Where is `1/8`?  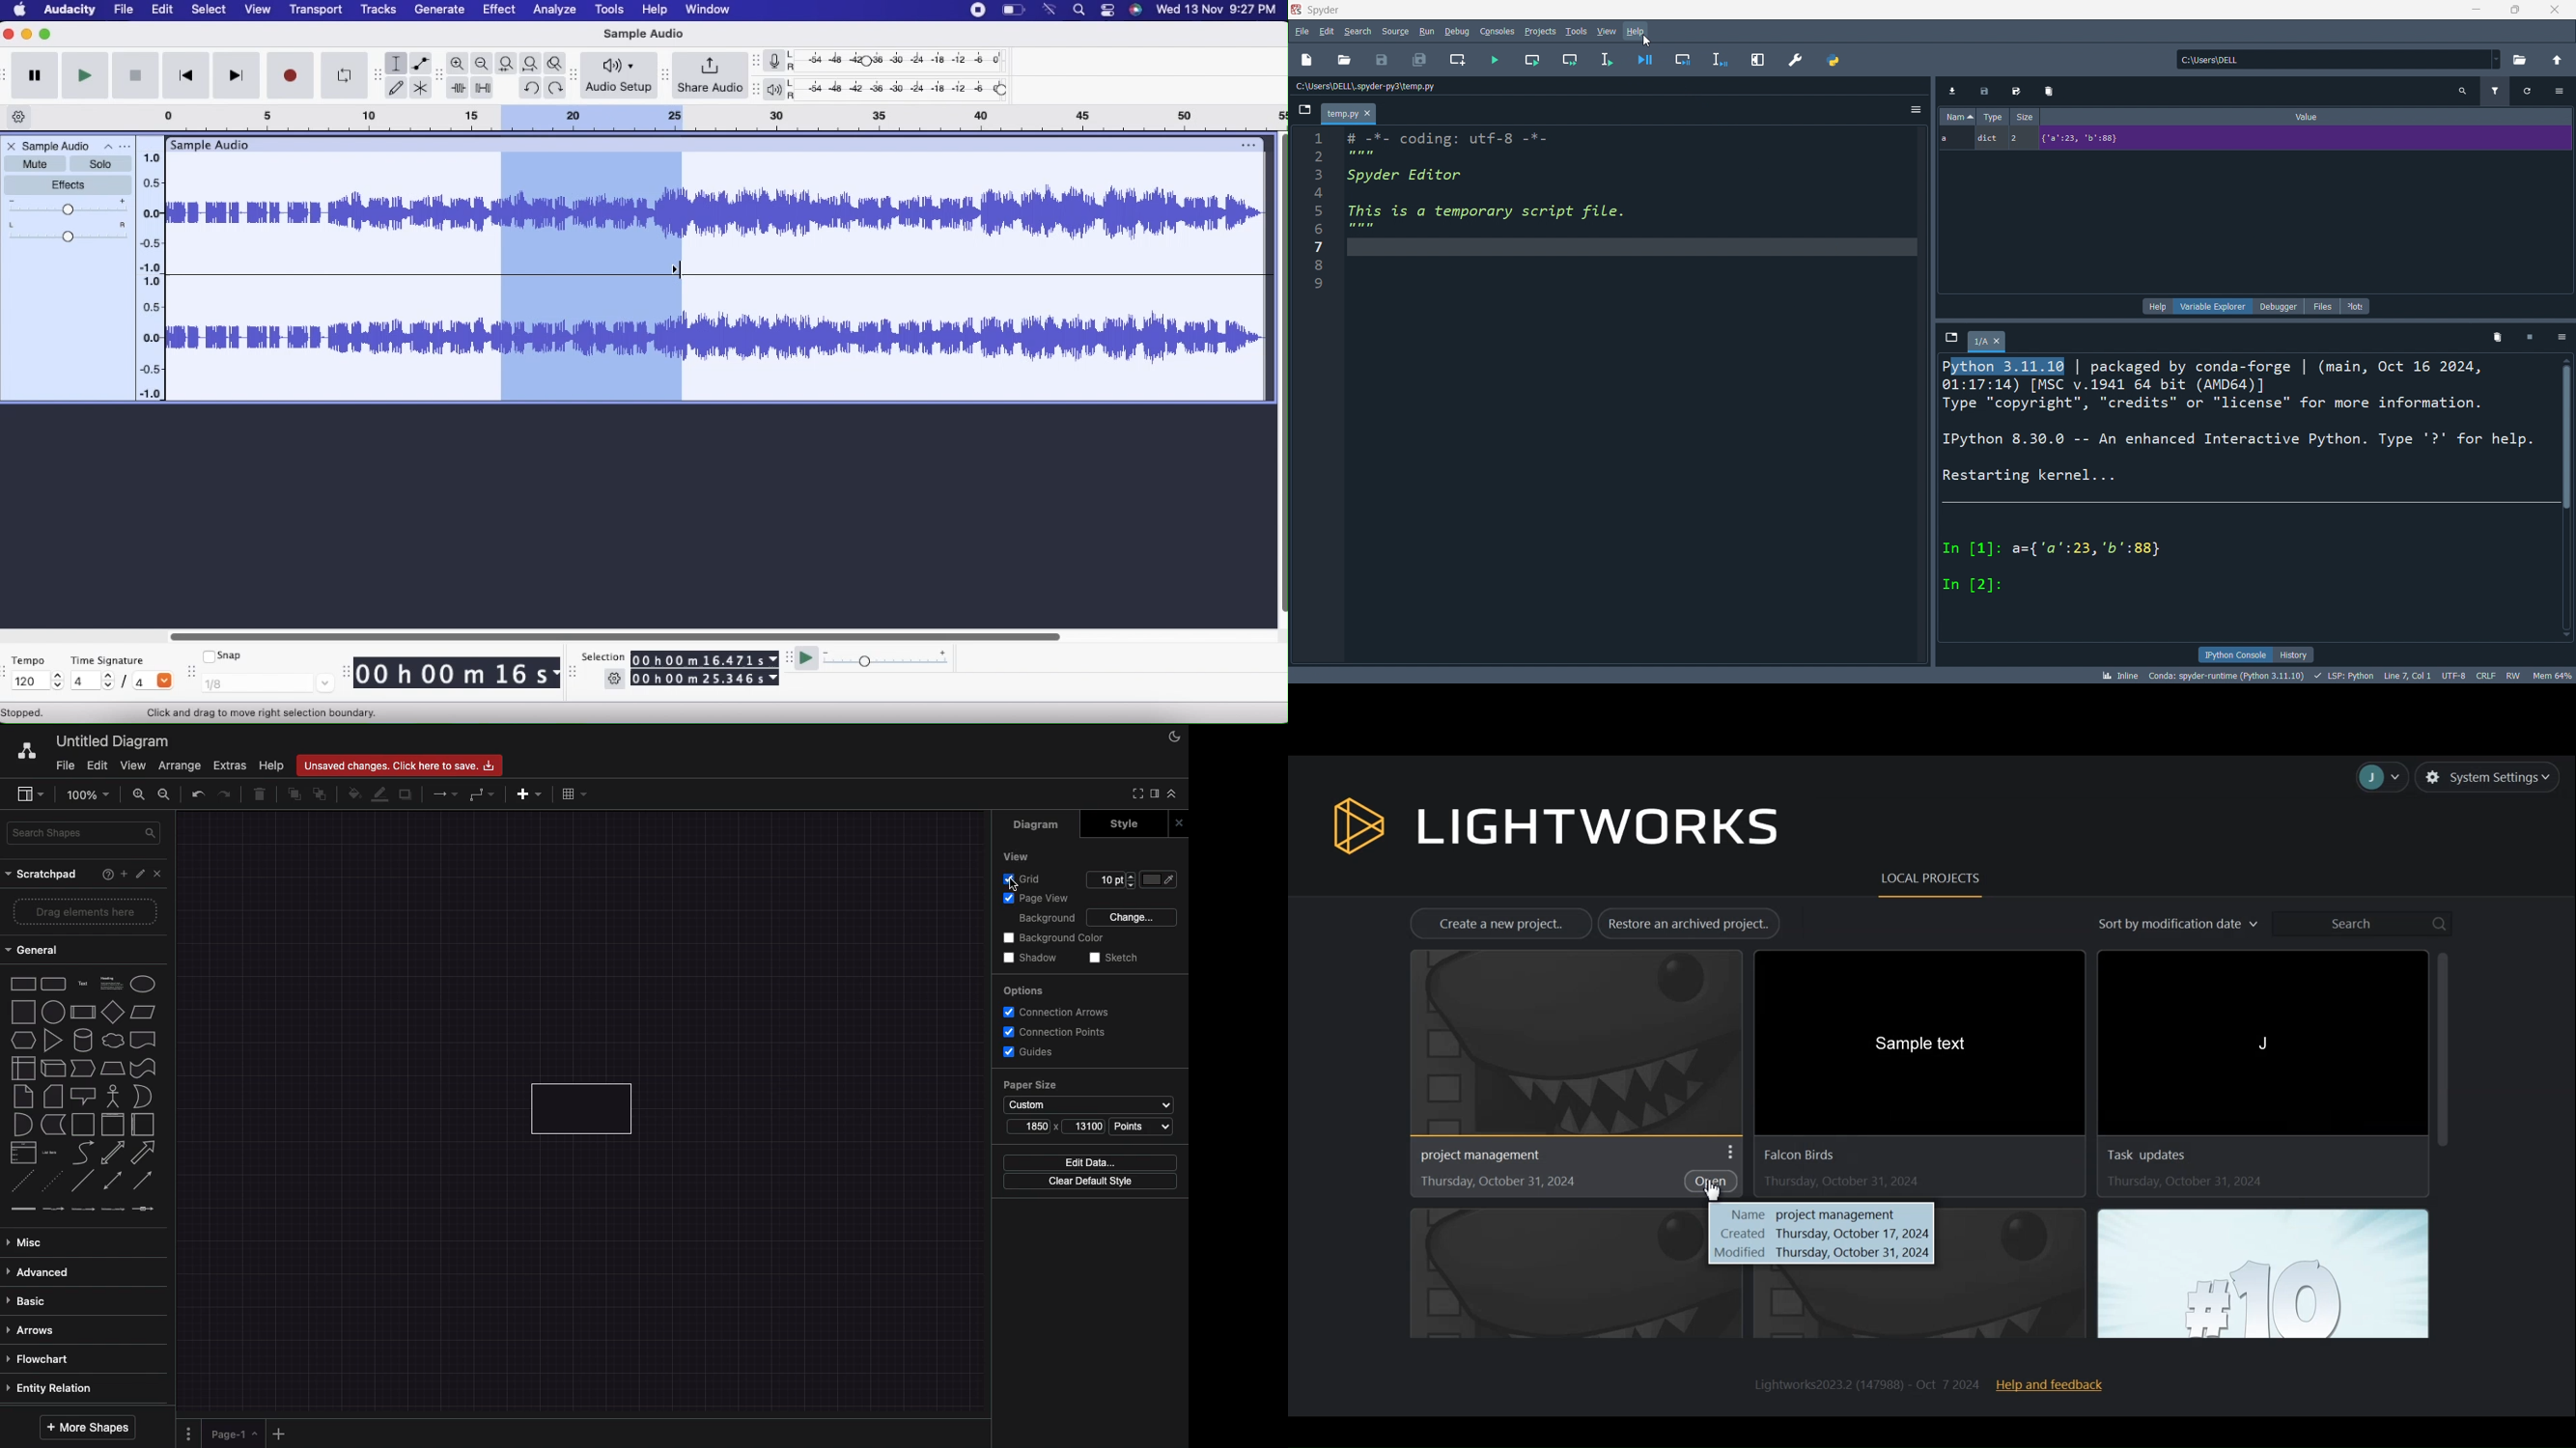 1/8 is located at coordinates (268, 682).